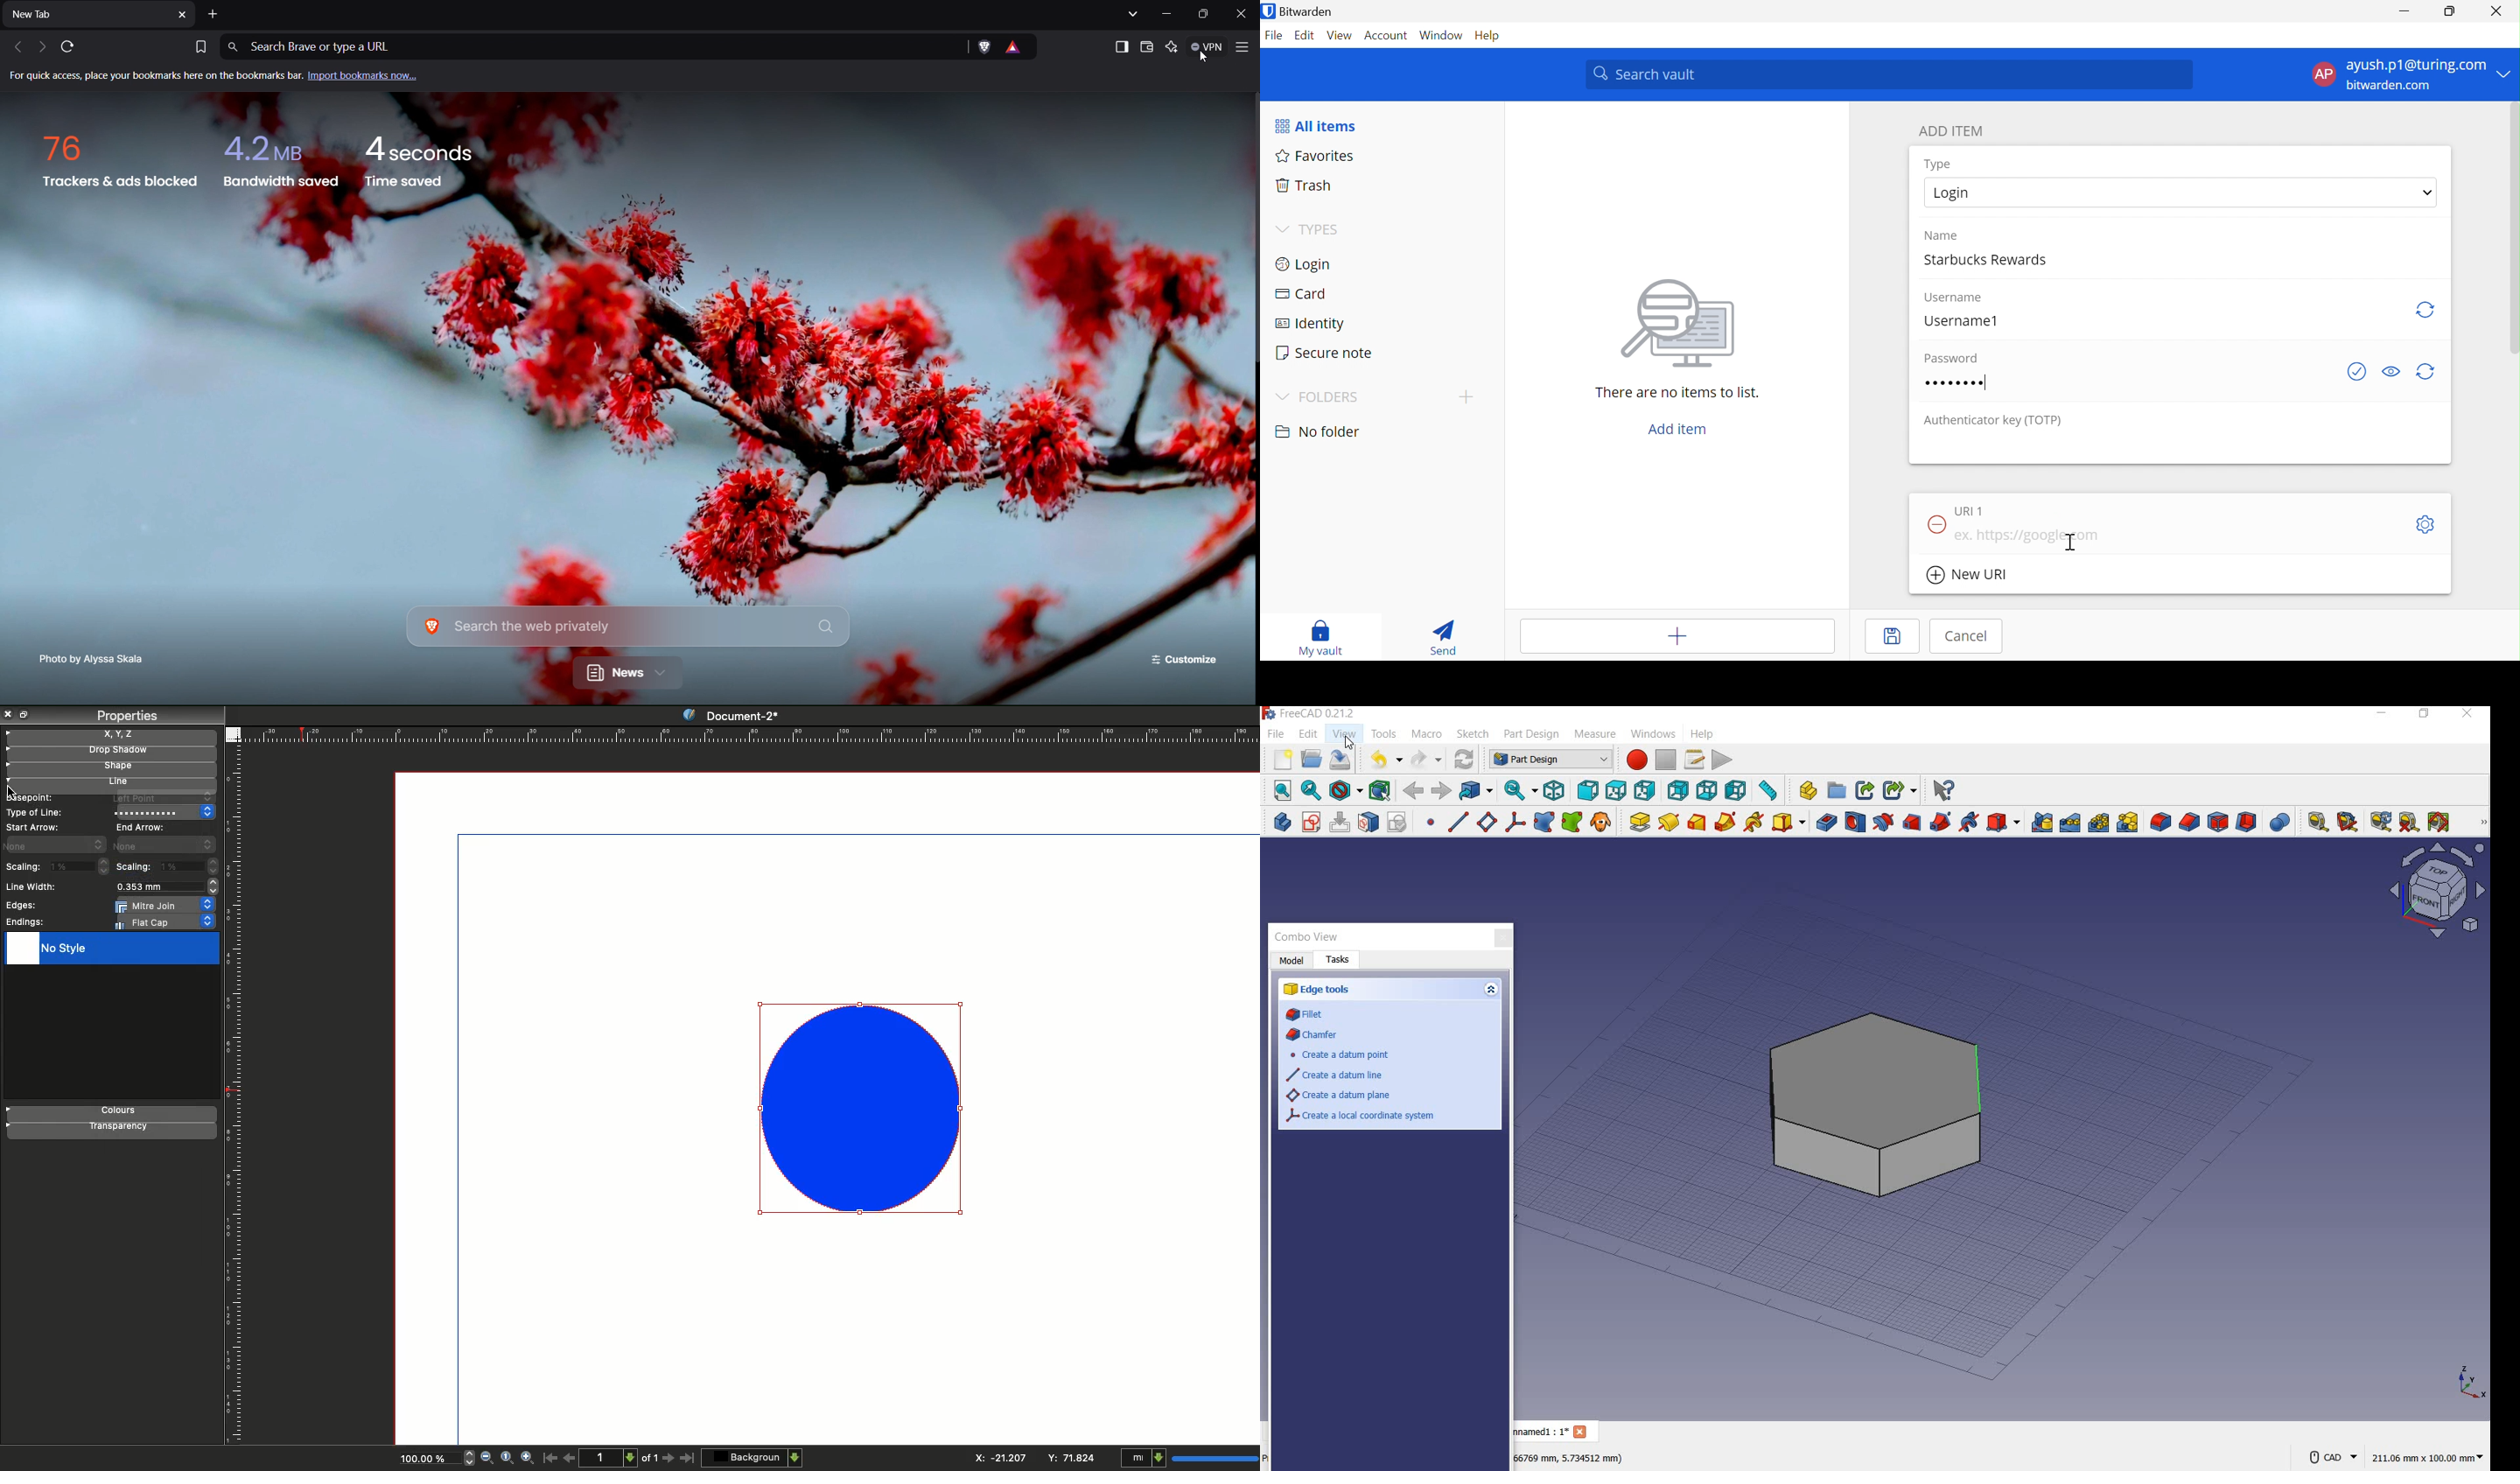 This screenshot has width=2520, height=1484. Describe the element at coordinates (2381, 822) in the screenshot. I see `refresh` at that location.